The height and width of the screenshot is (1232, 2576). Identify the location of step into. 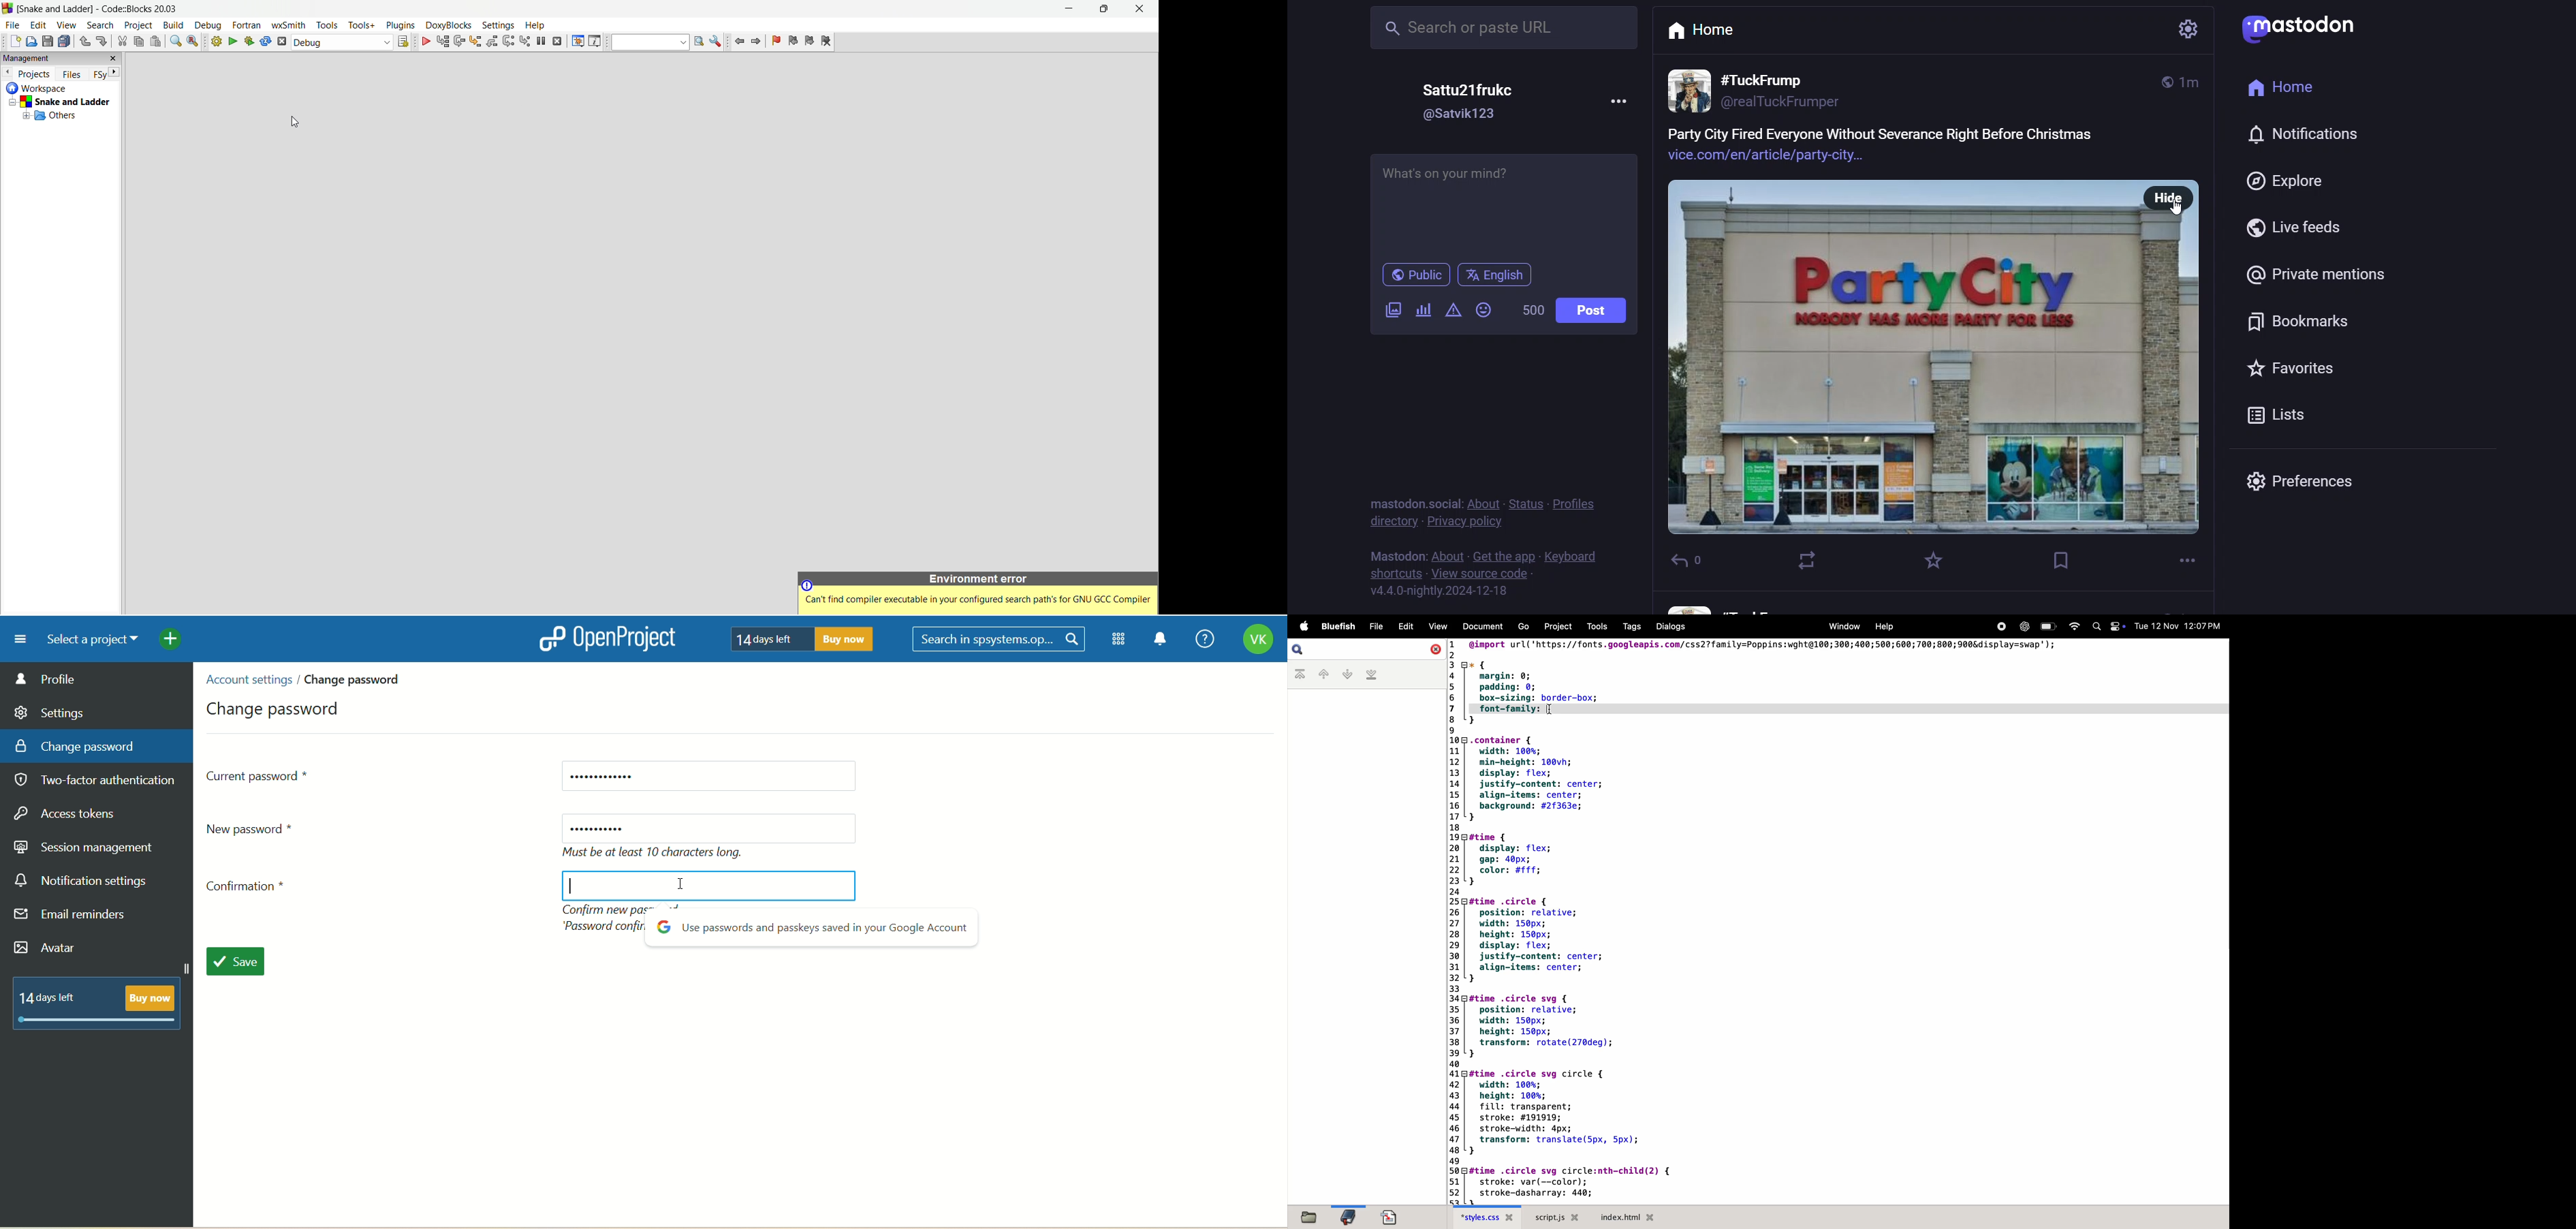
(477, 42).